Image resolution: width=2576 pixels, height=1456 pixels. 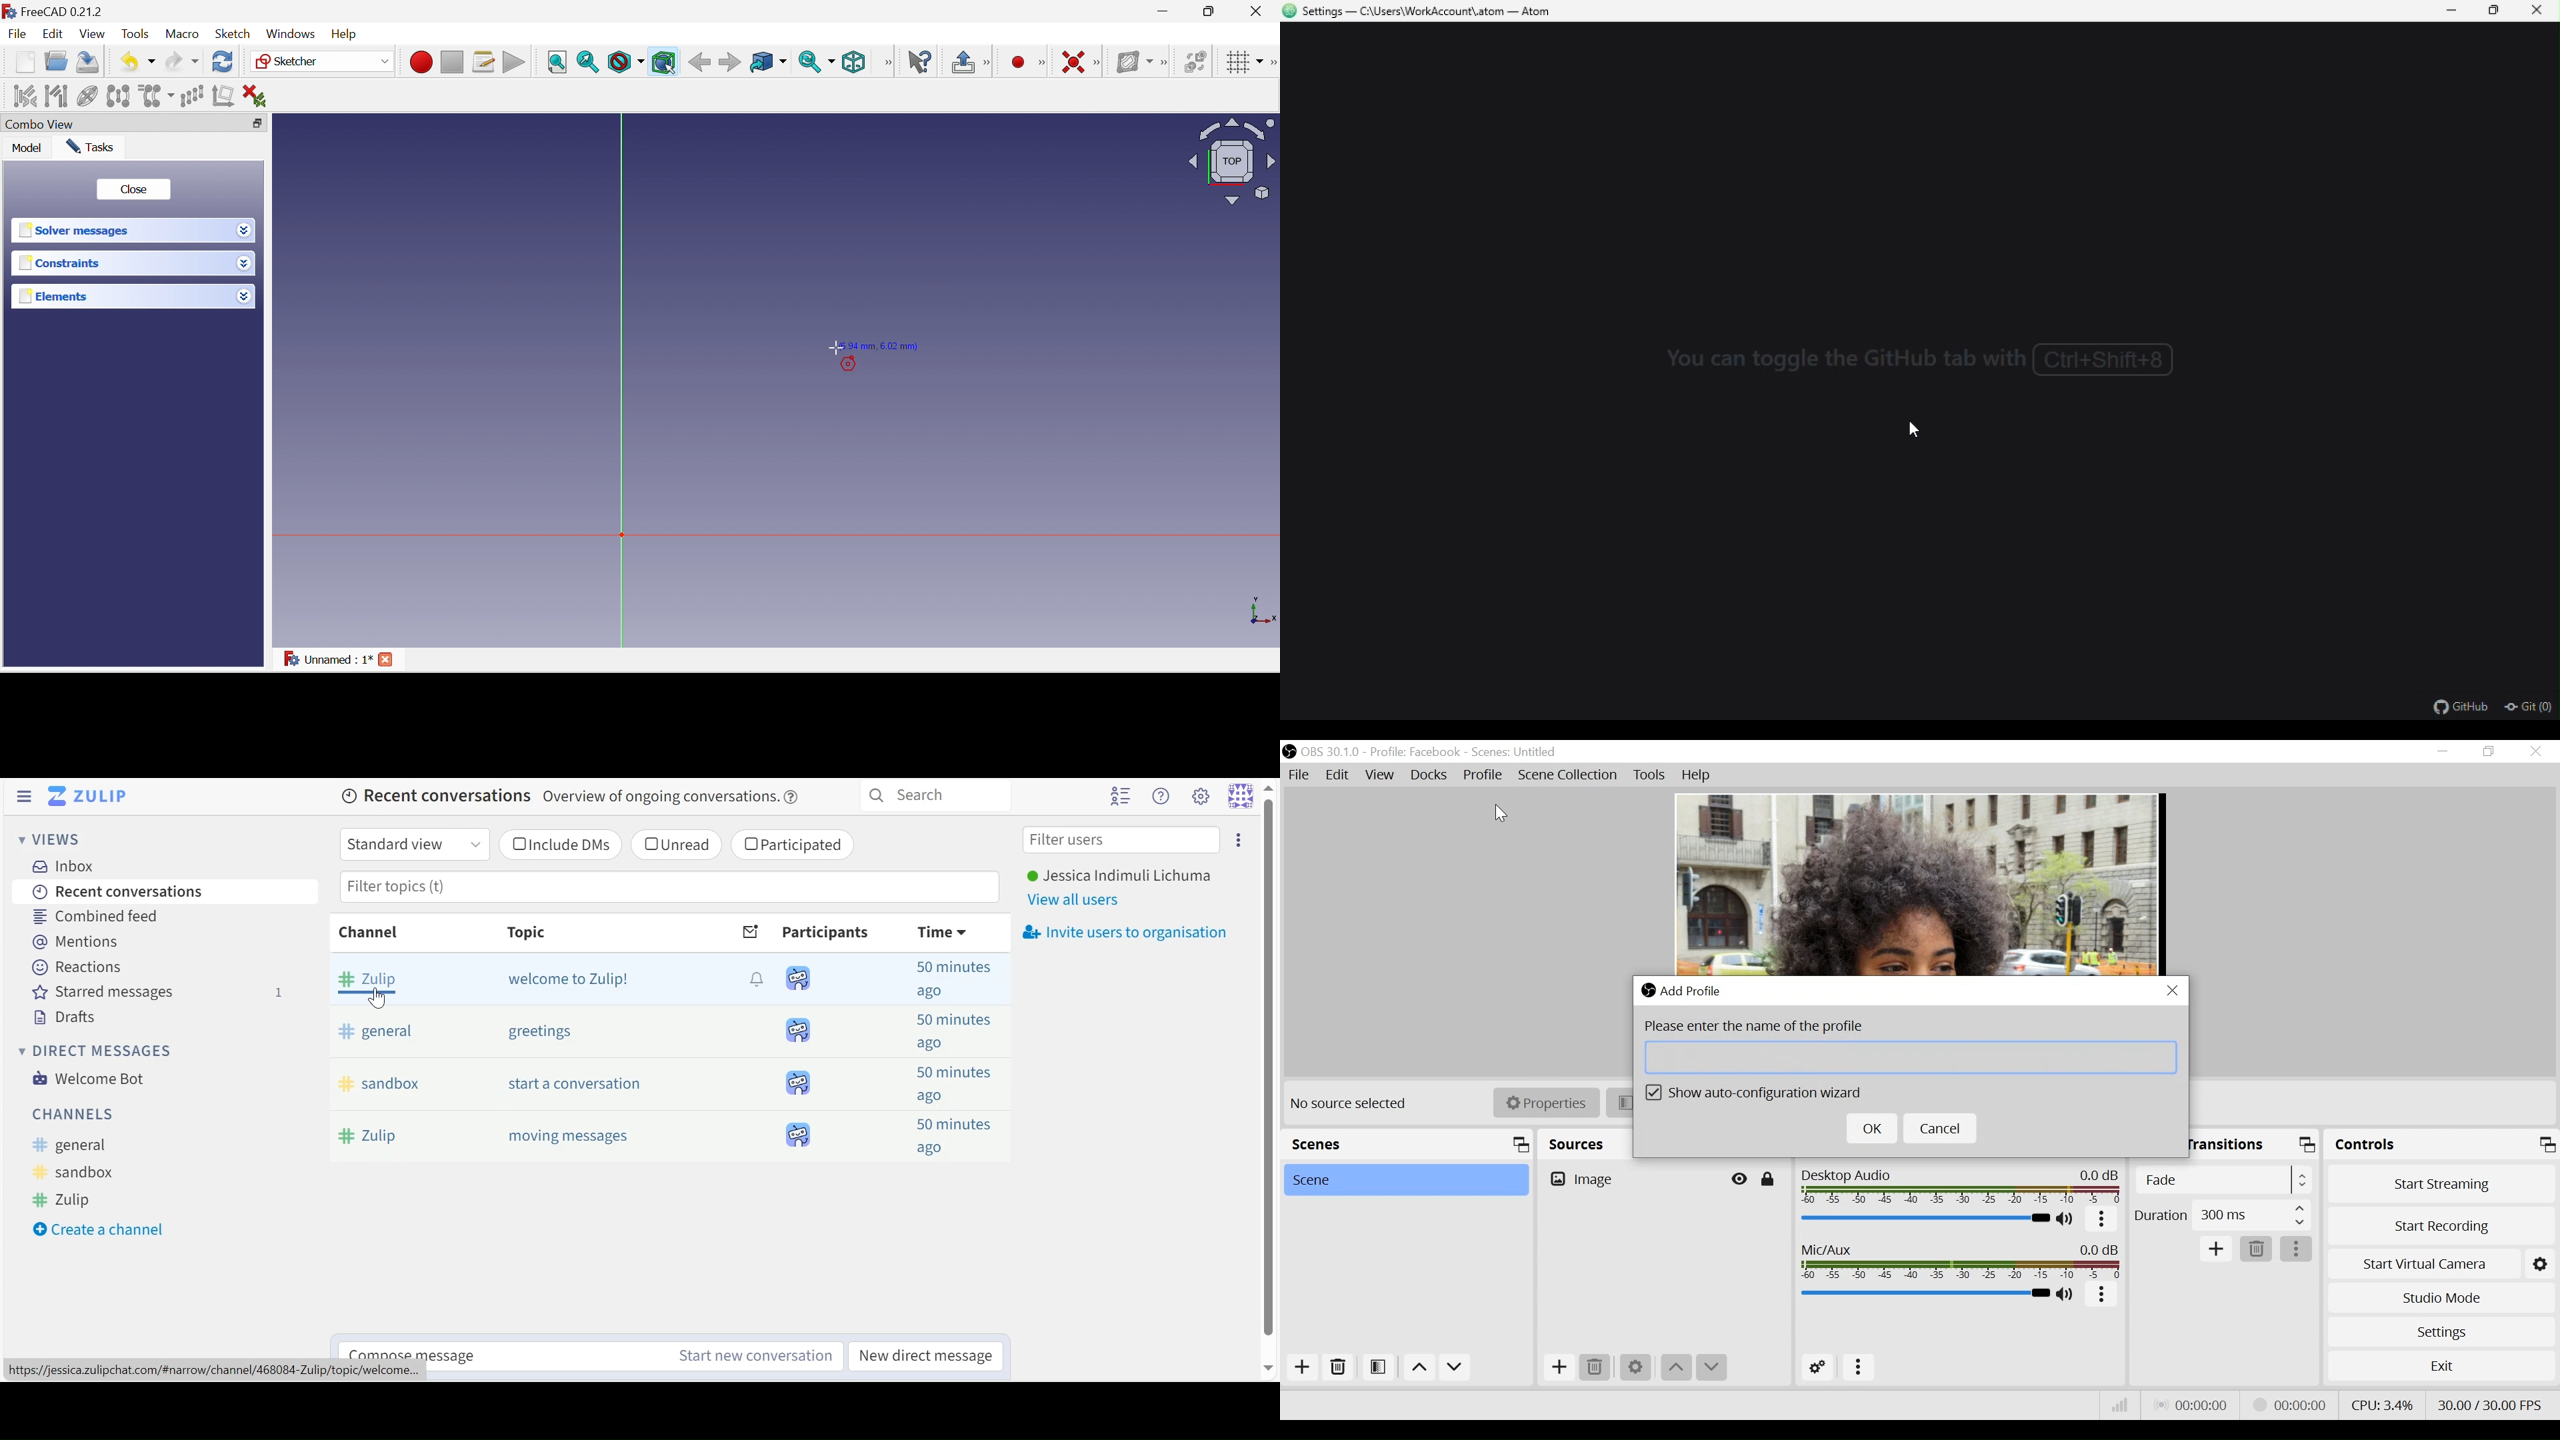 What do you see at coordinates (93, 1051) in the screenshot?
I see `Direct Messages` at bounding box center [93, 1051].